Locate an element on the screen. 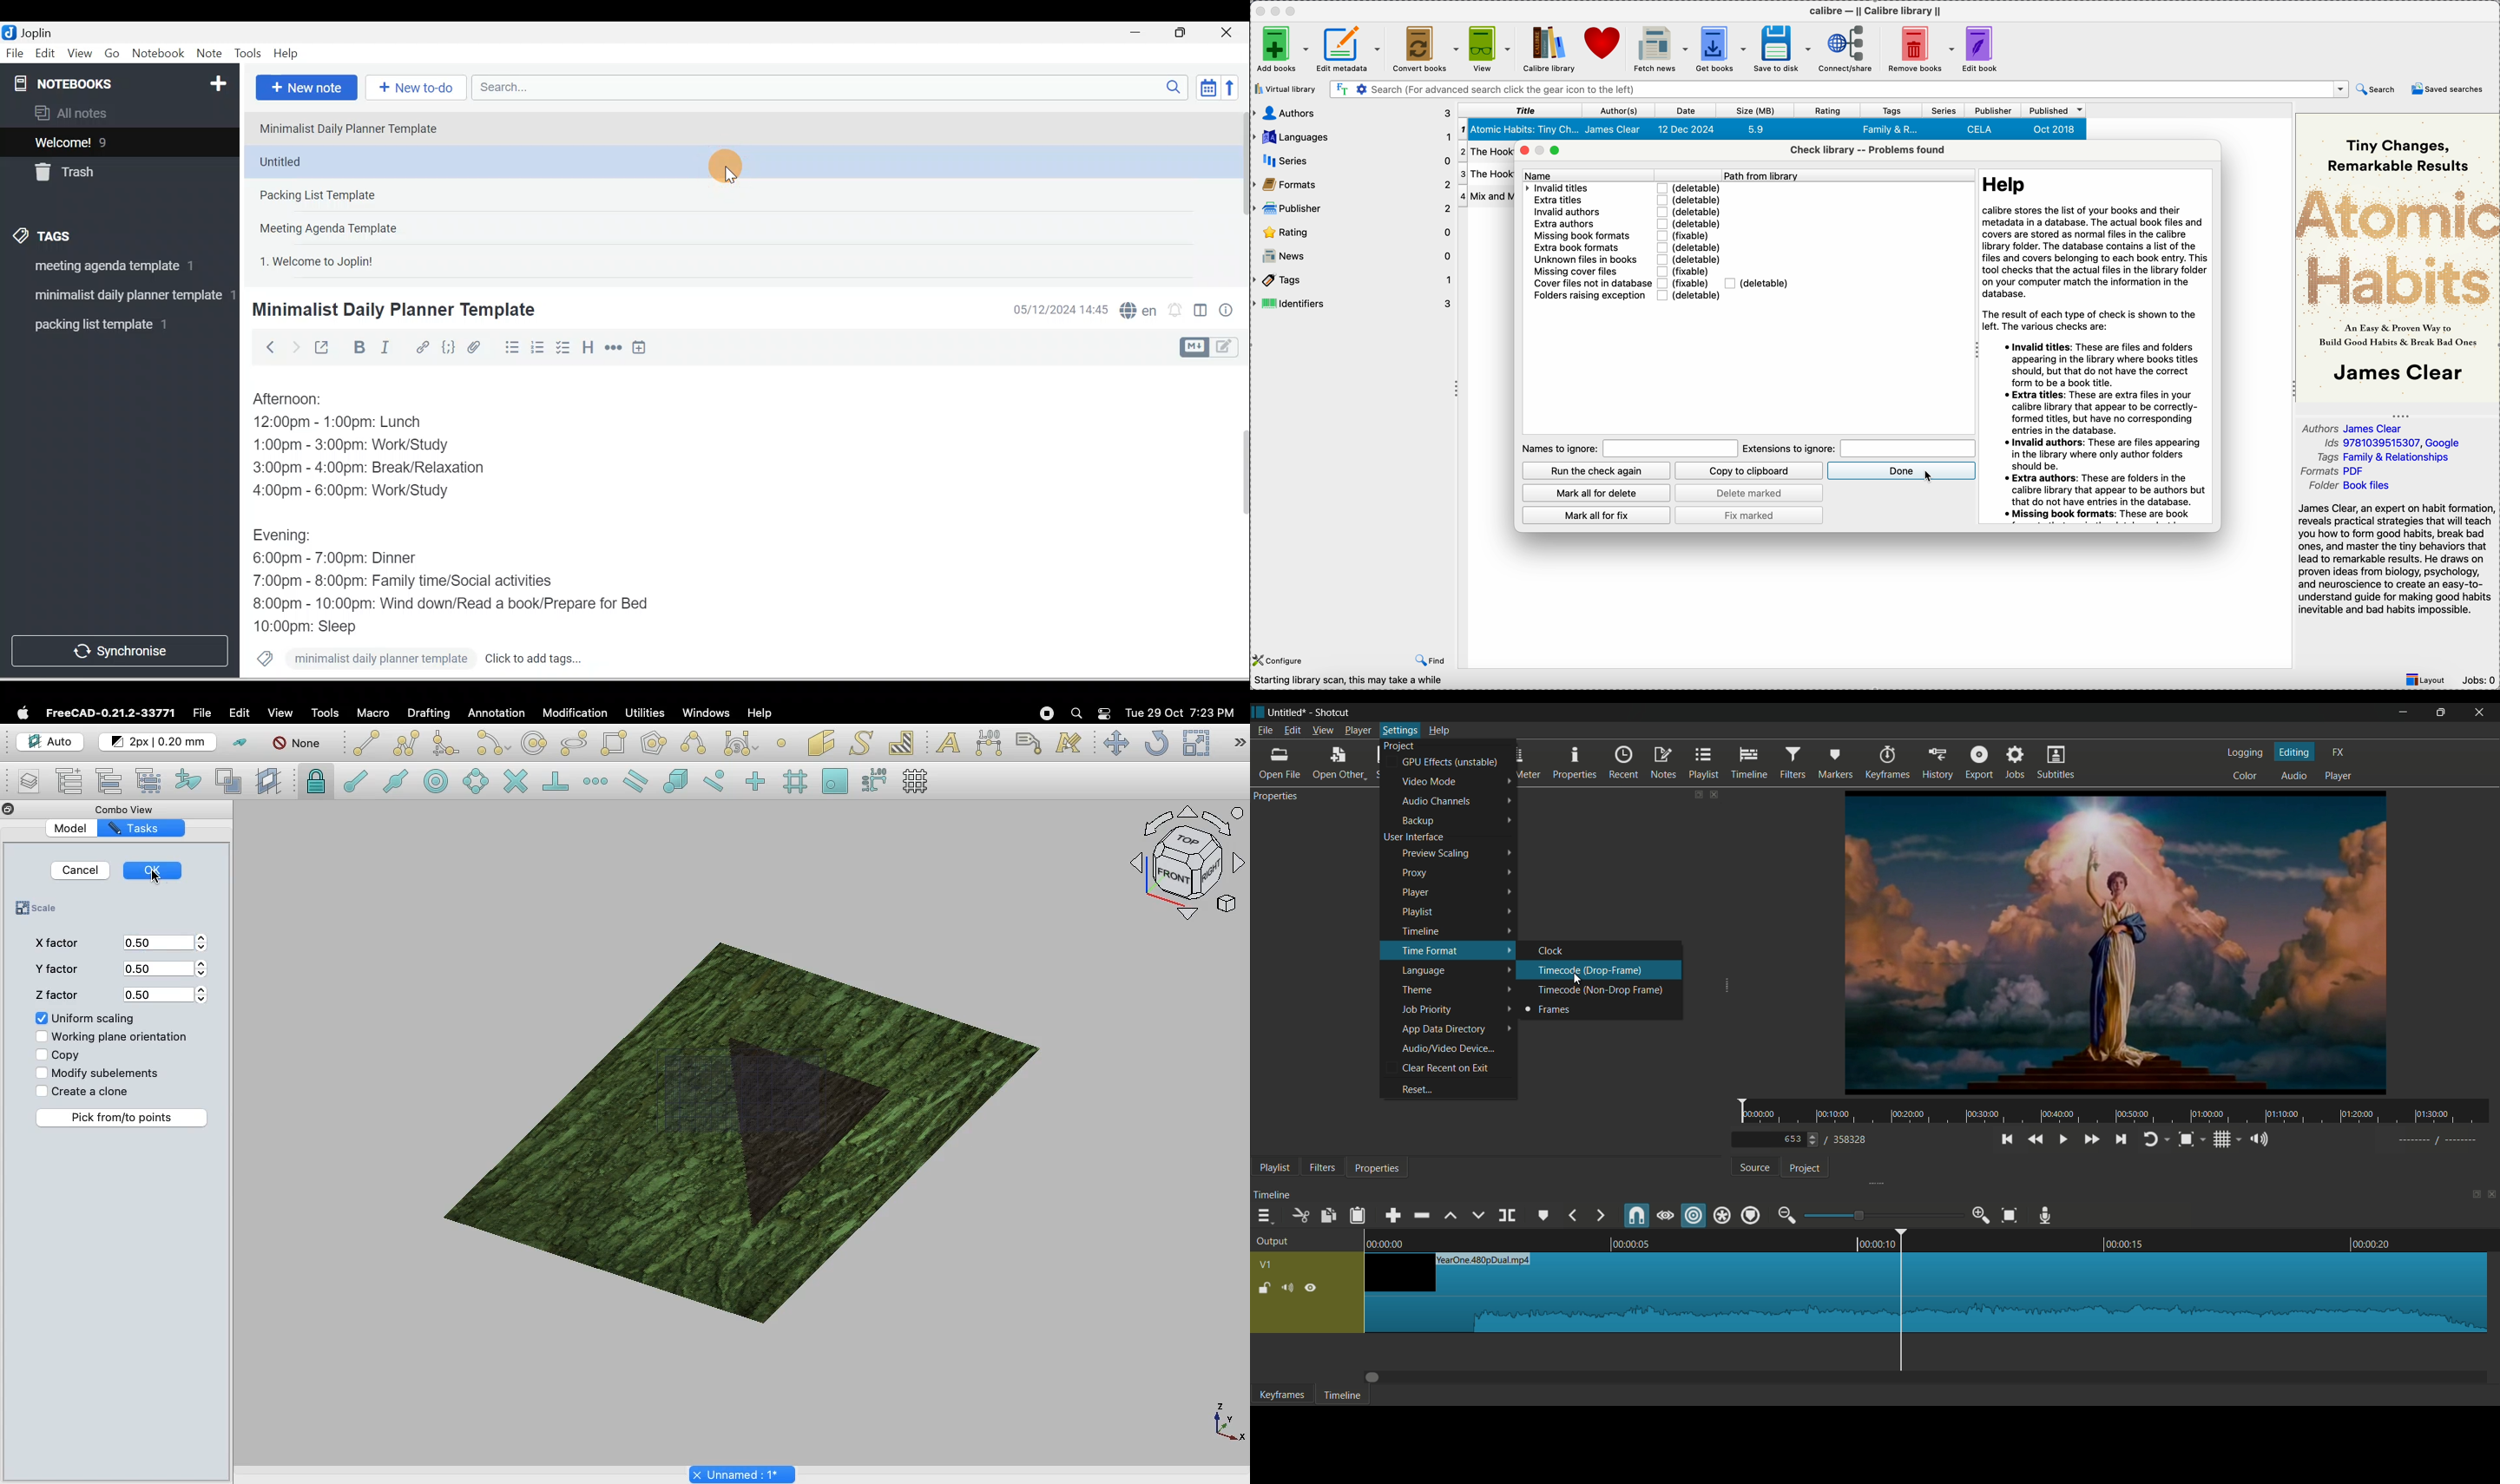 Image resolution: width=2520 pixels, height=1484 pixels. Back is located at coordinates (264, 347).